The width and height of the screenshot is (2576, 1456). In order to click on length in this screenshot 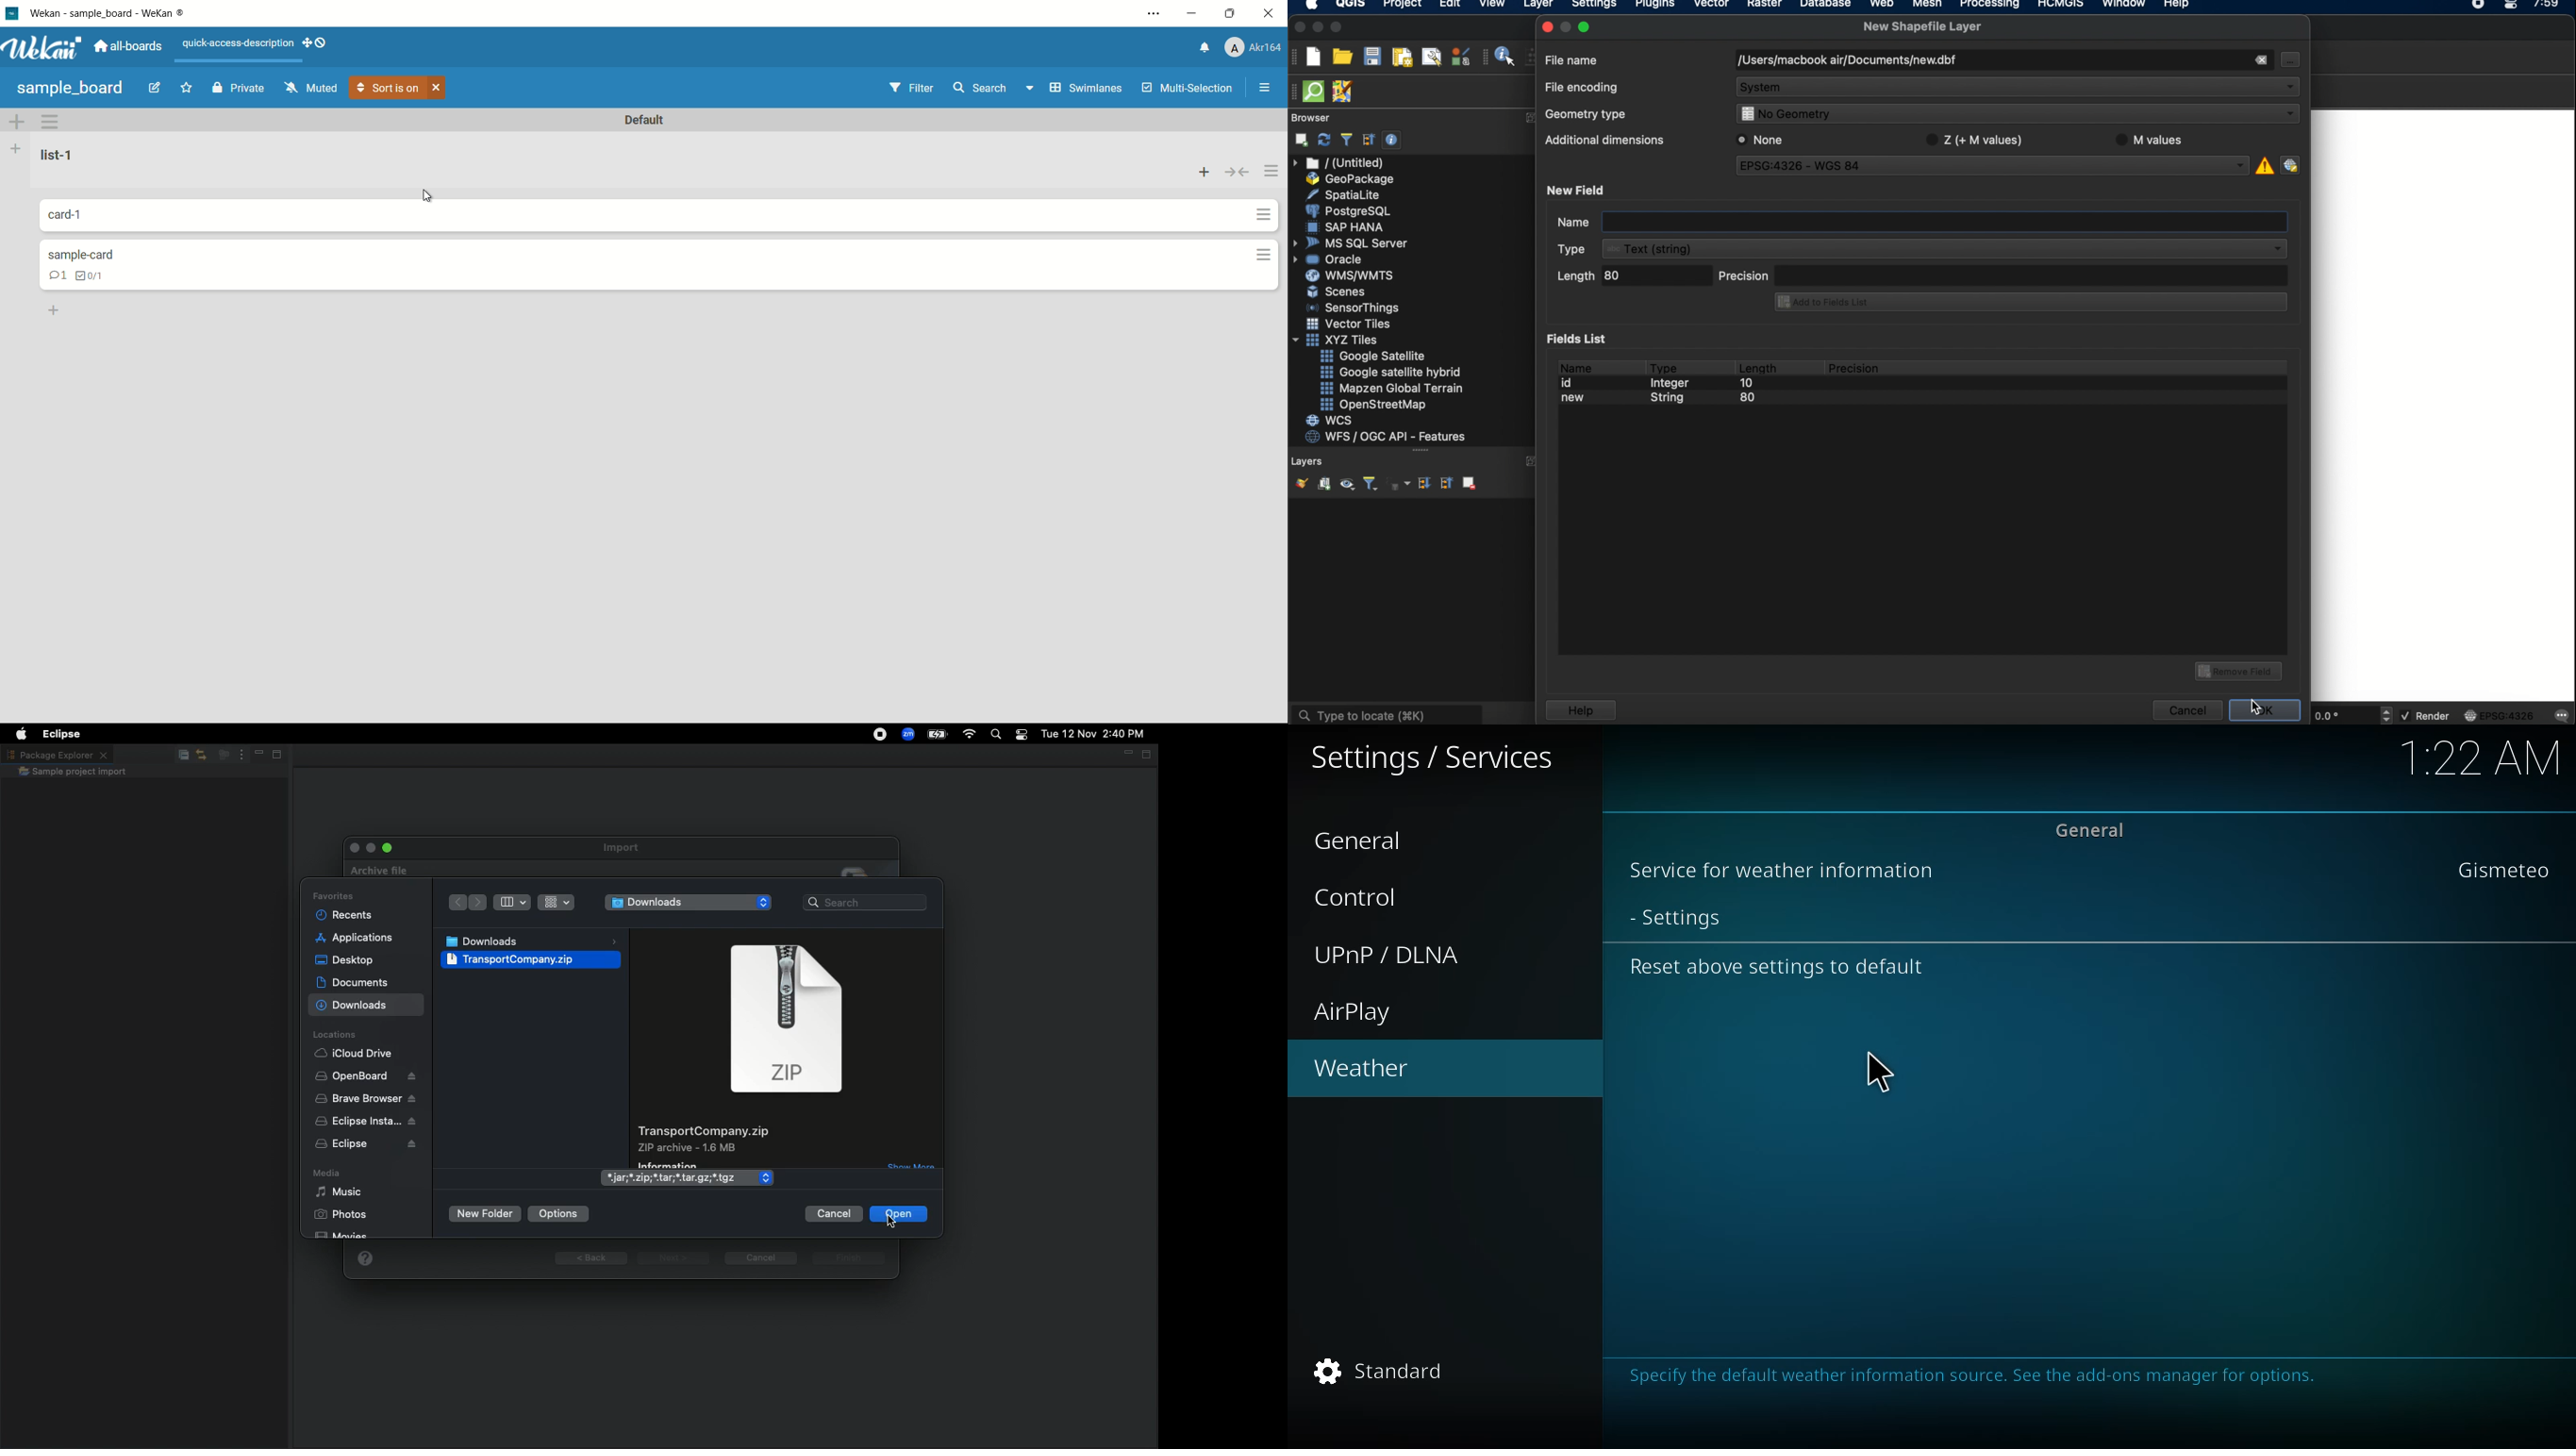, I will do `click(1757, 366)`.